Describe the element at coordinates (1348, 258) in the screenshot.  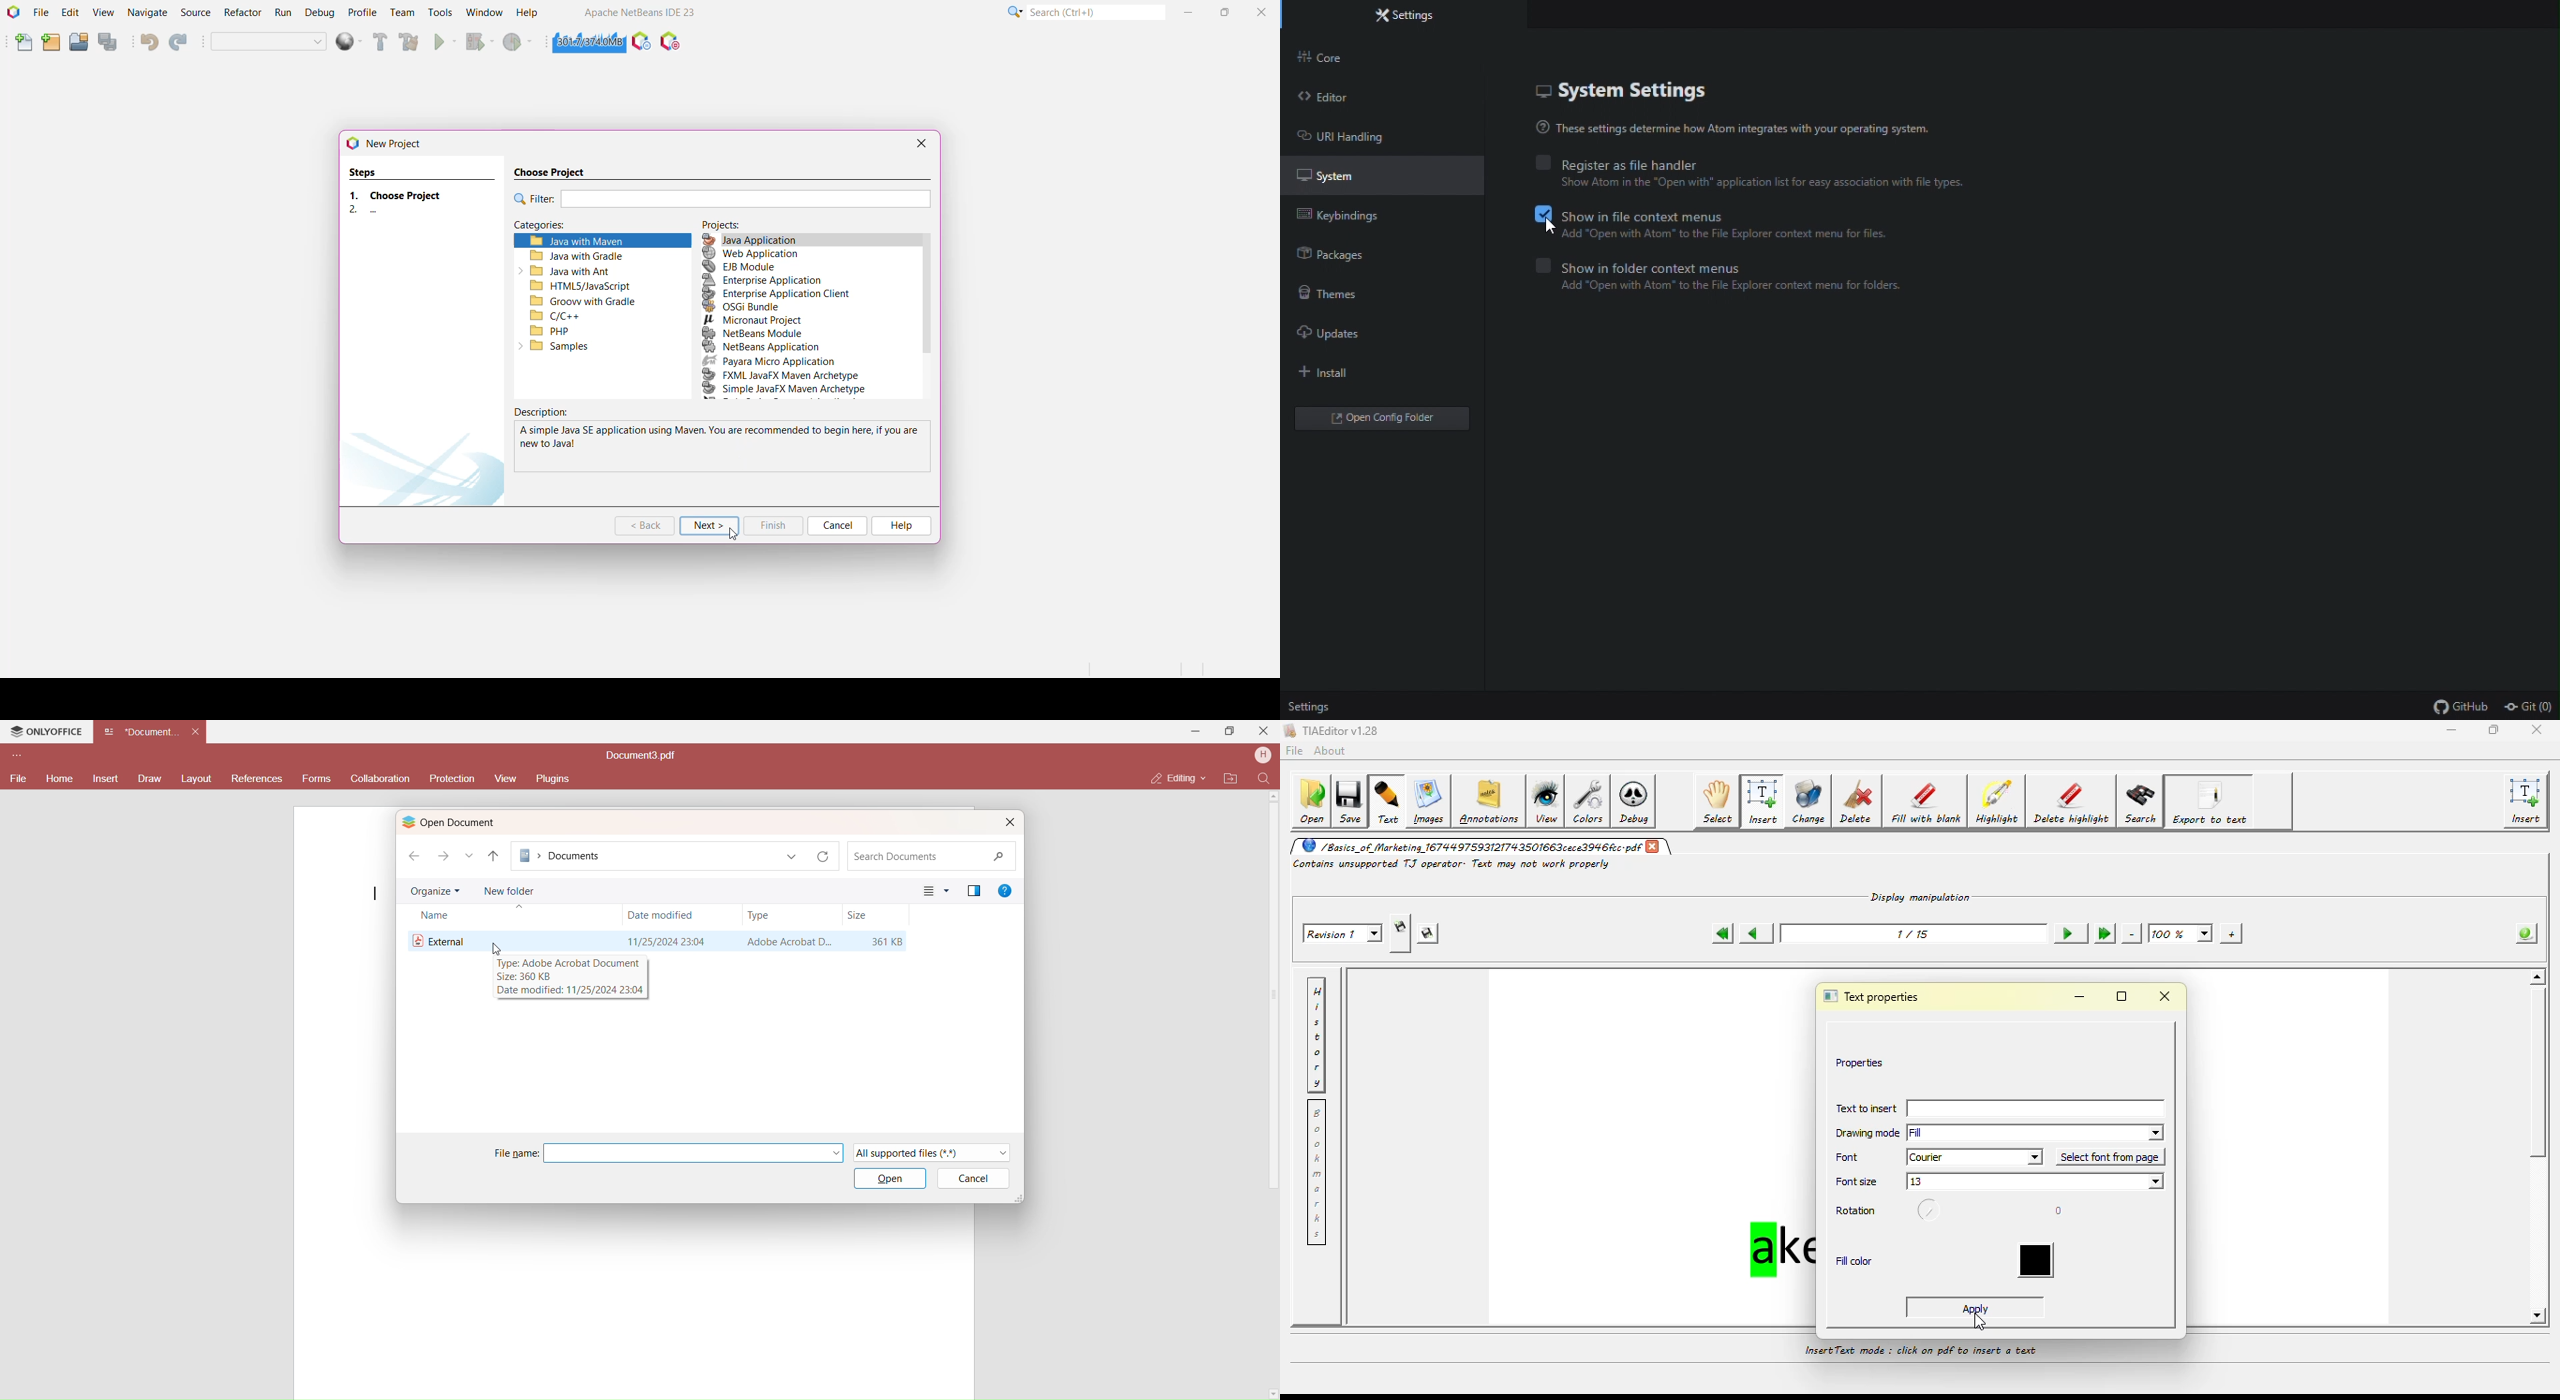
I see `Packages` at that location.